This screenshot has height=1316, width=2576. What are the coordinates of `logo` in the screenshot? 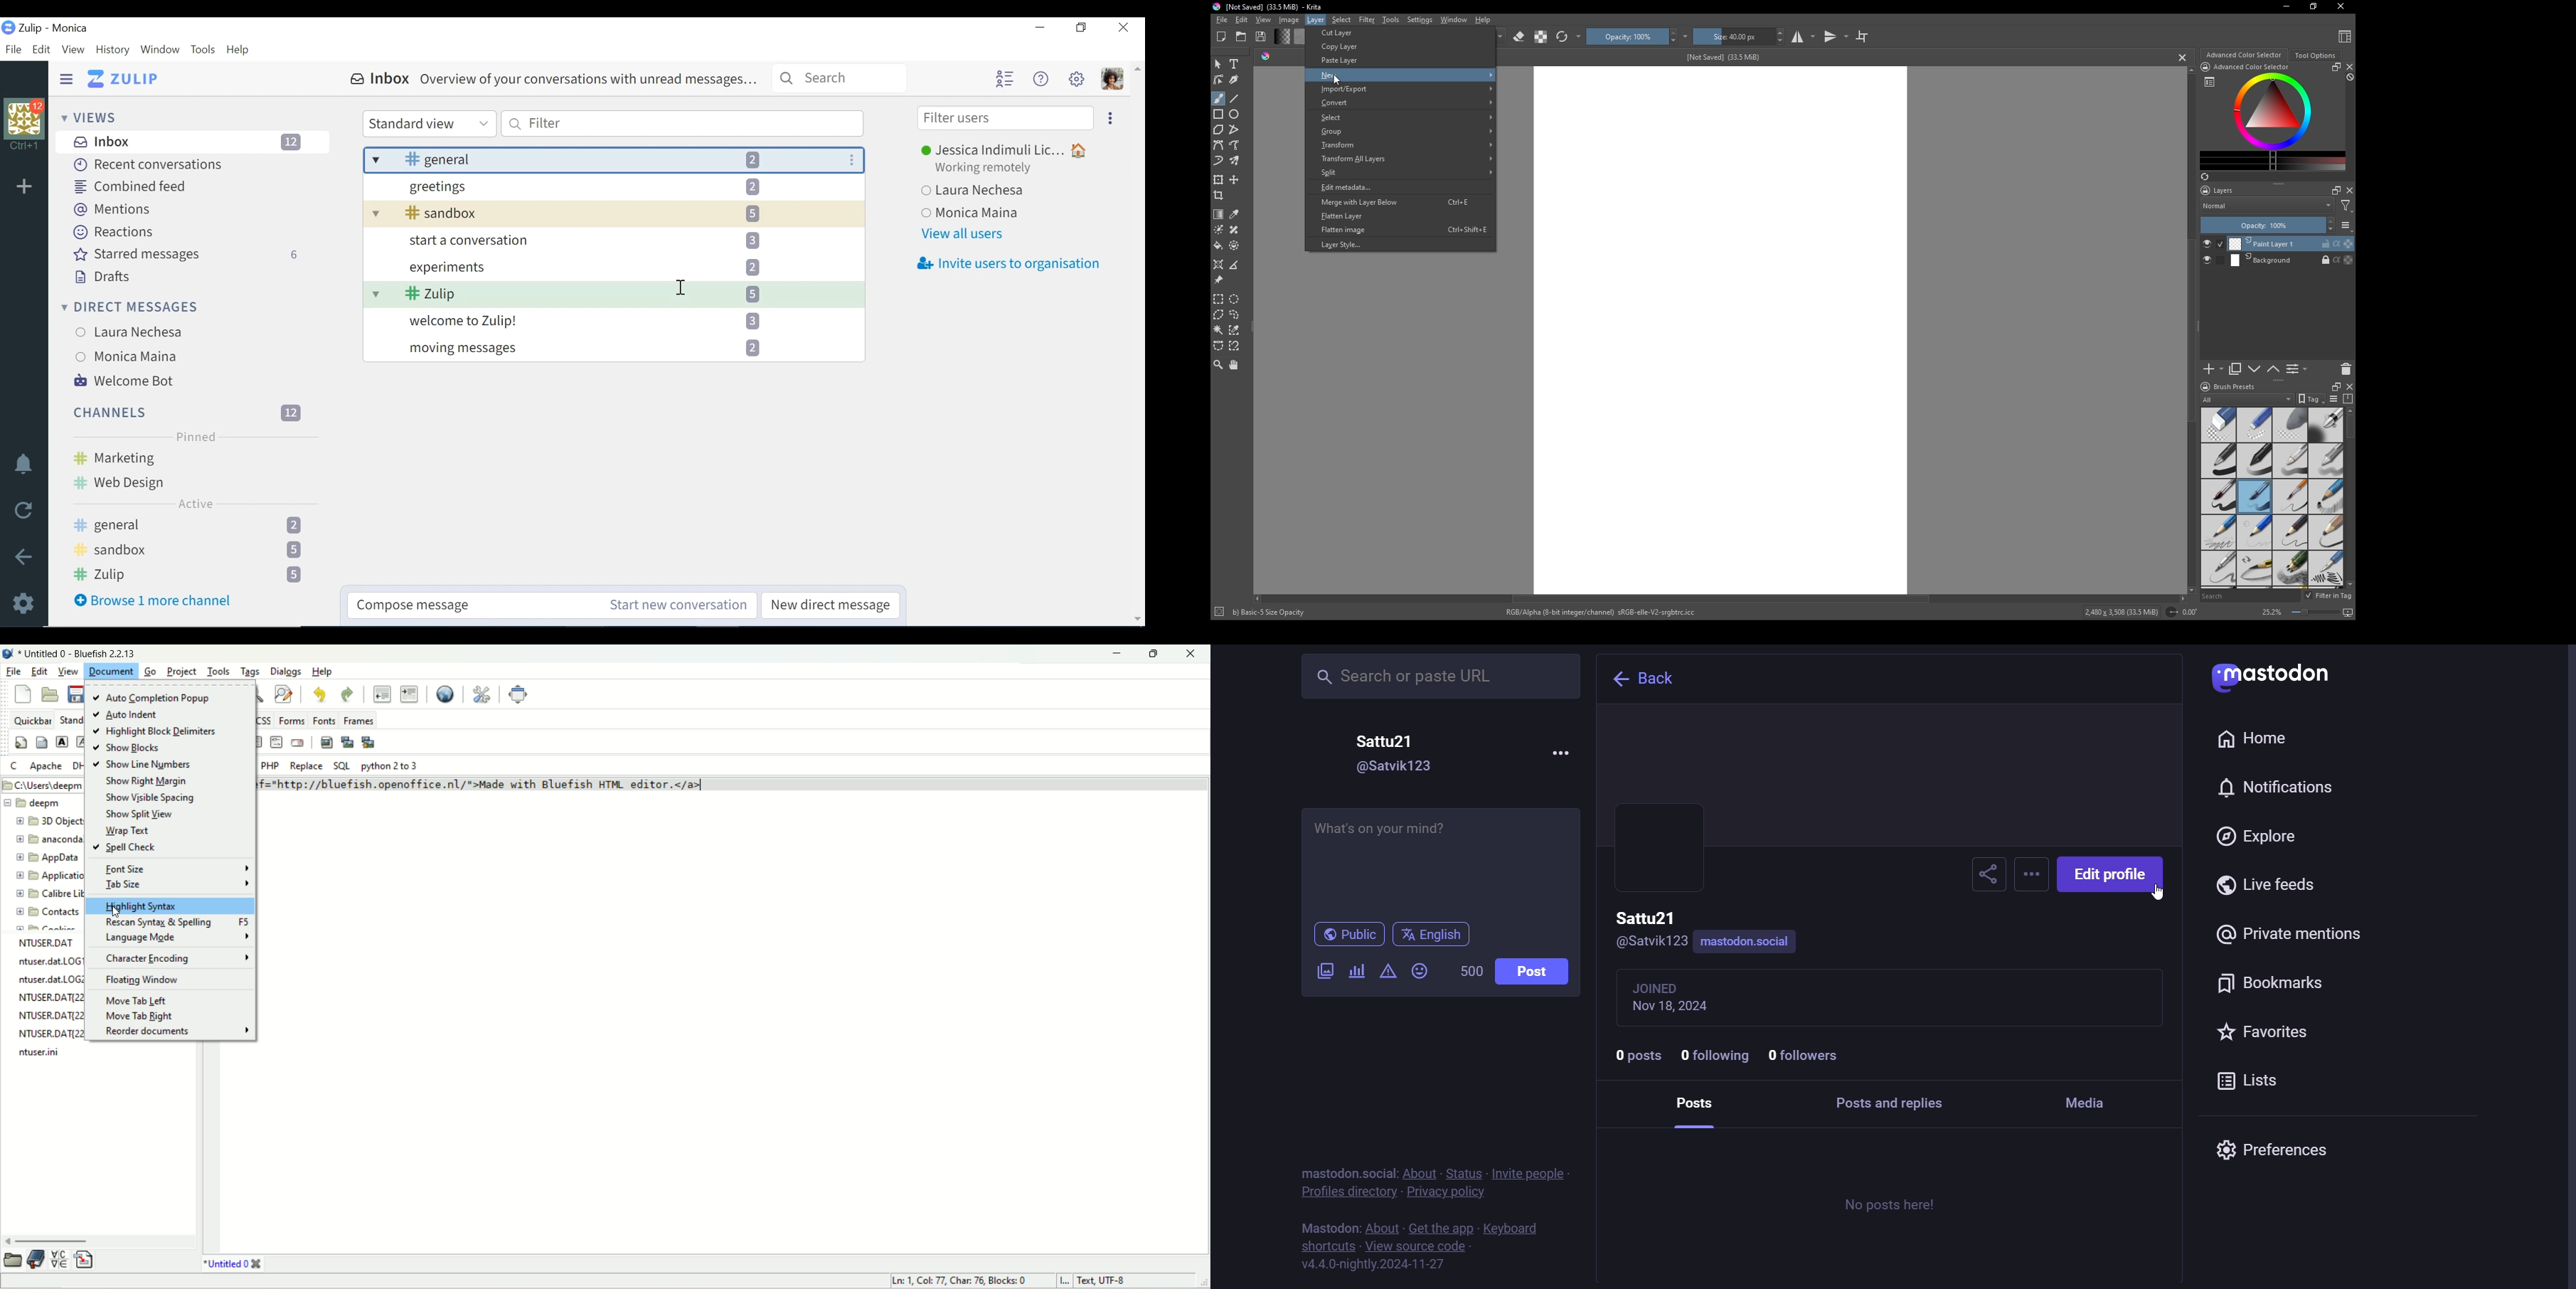 It's located at (2204, 387).